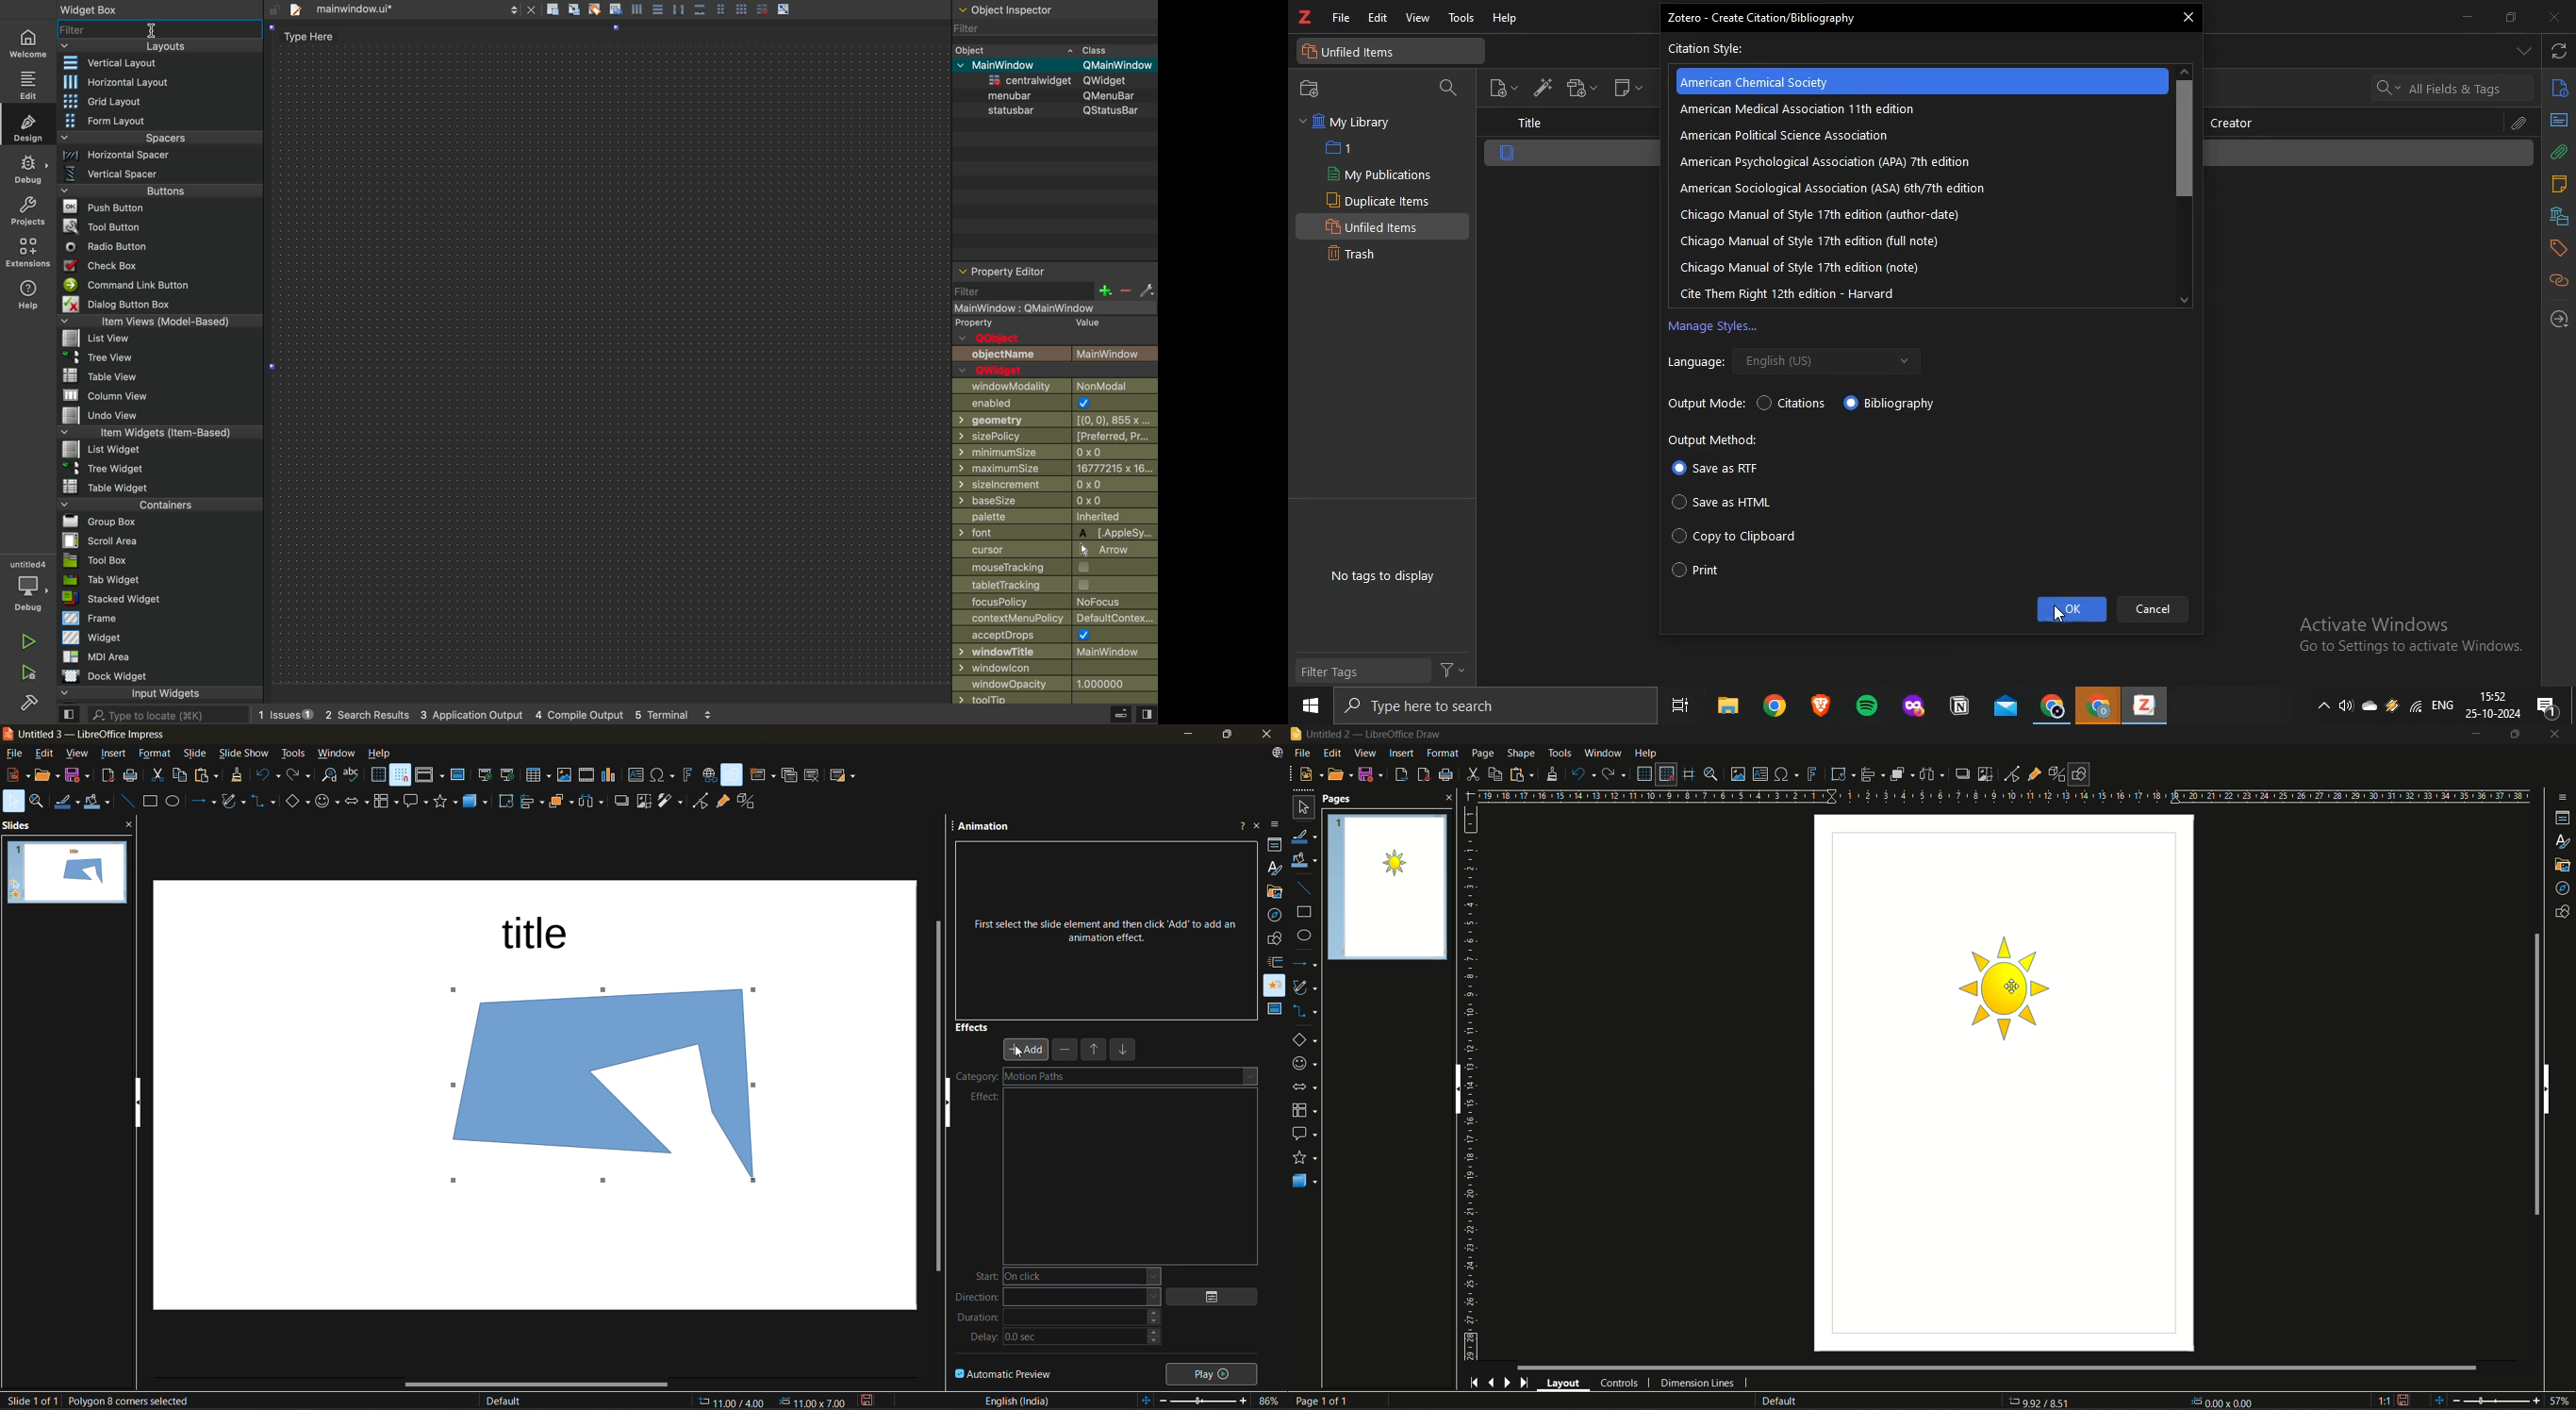 The height and width of the screenshot is (1428, 2576). I want to click on arrange, so click(1902, 773).